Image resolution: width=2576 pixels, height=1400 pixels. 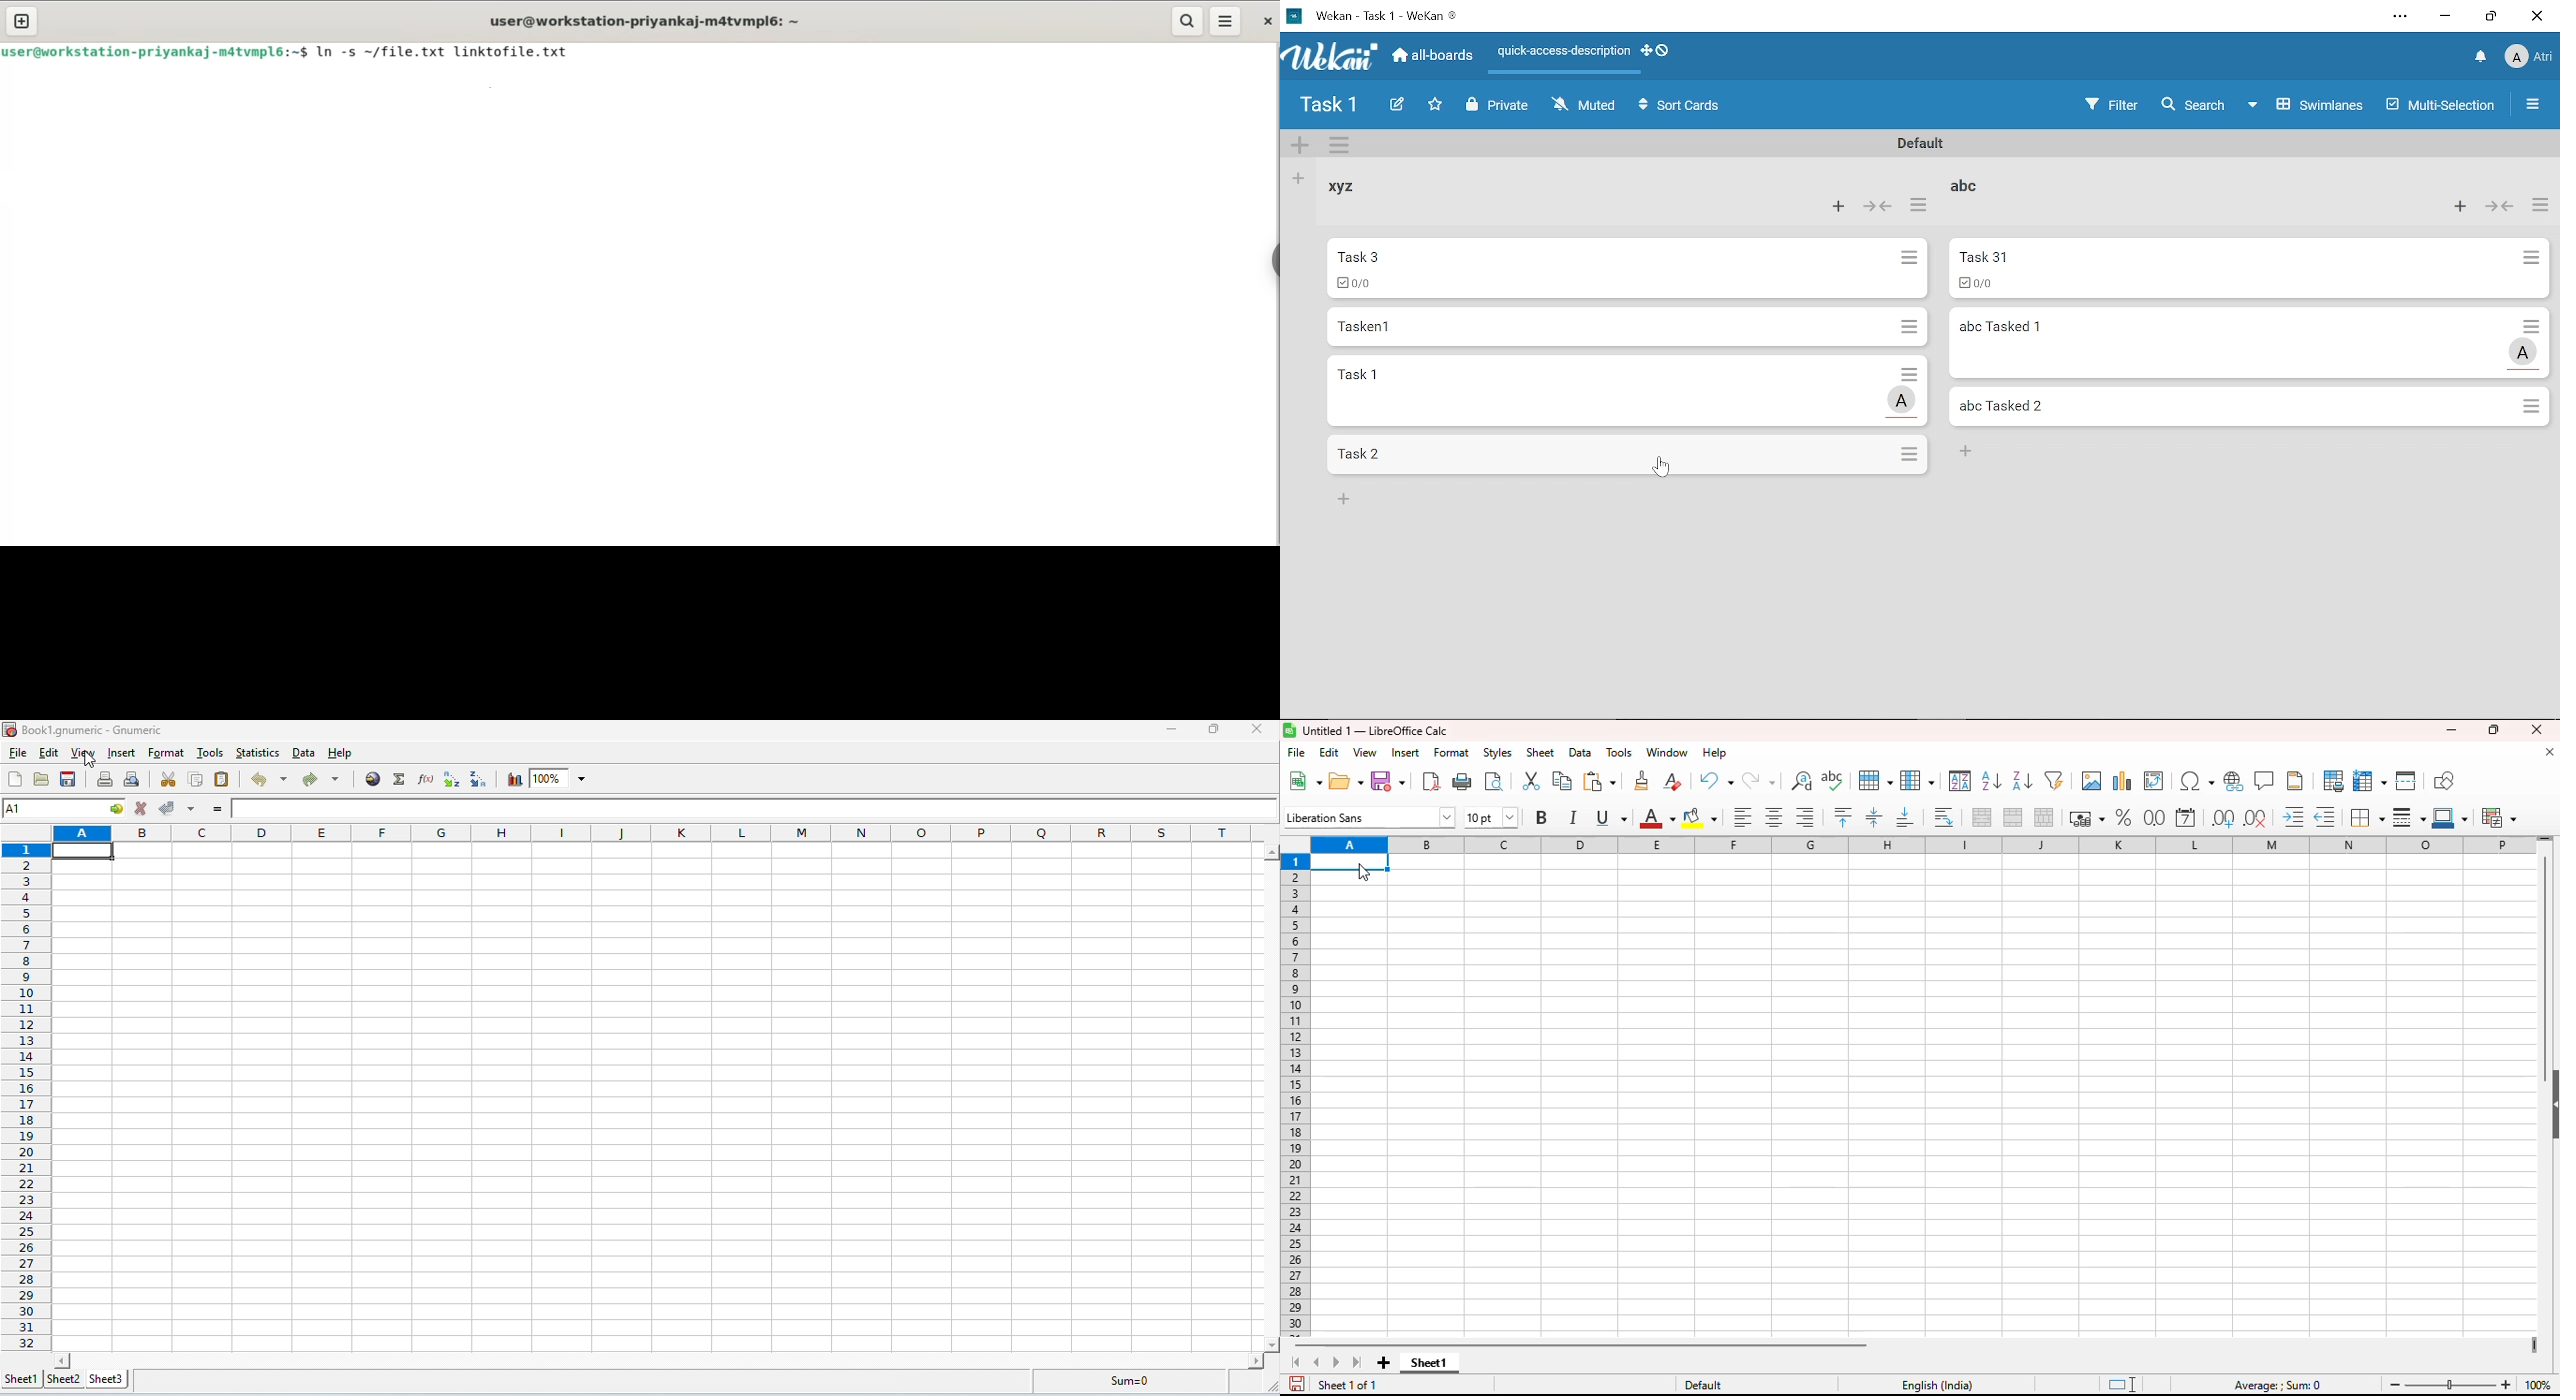 I want to click on cut, so click(x=170, y=777).